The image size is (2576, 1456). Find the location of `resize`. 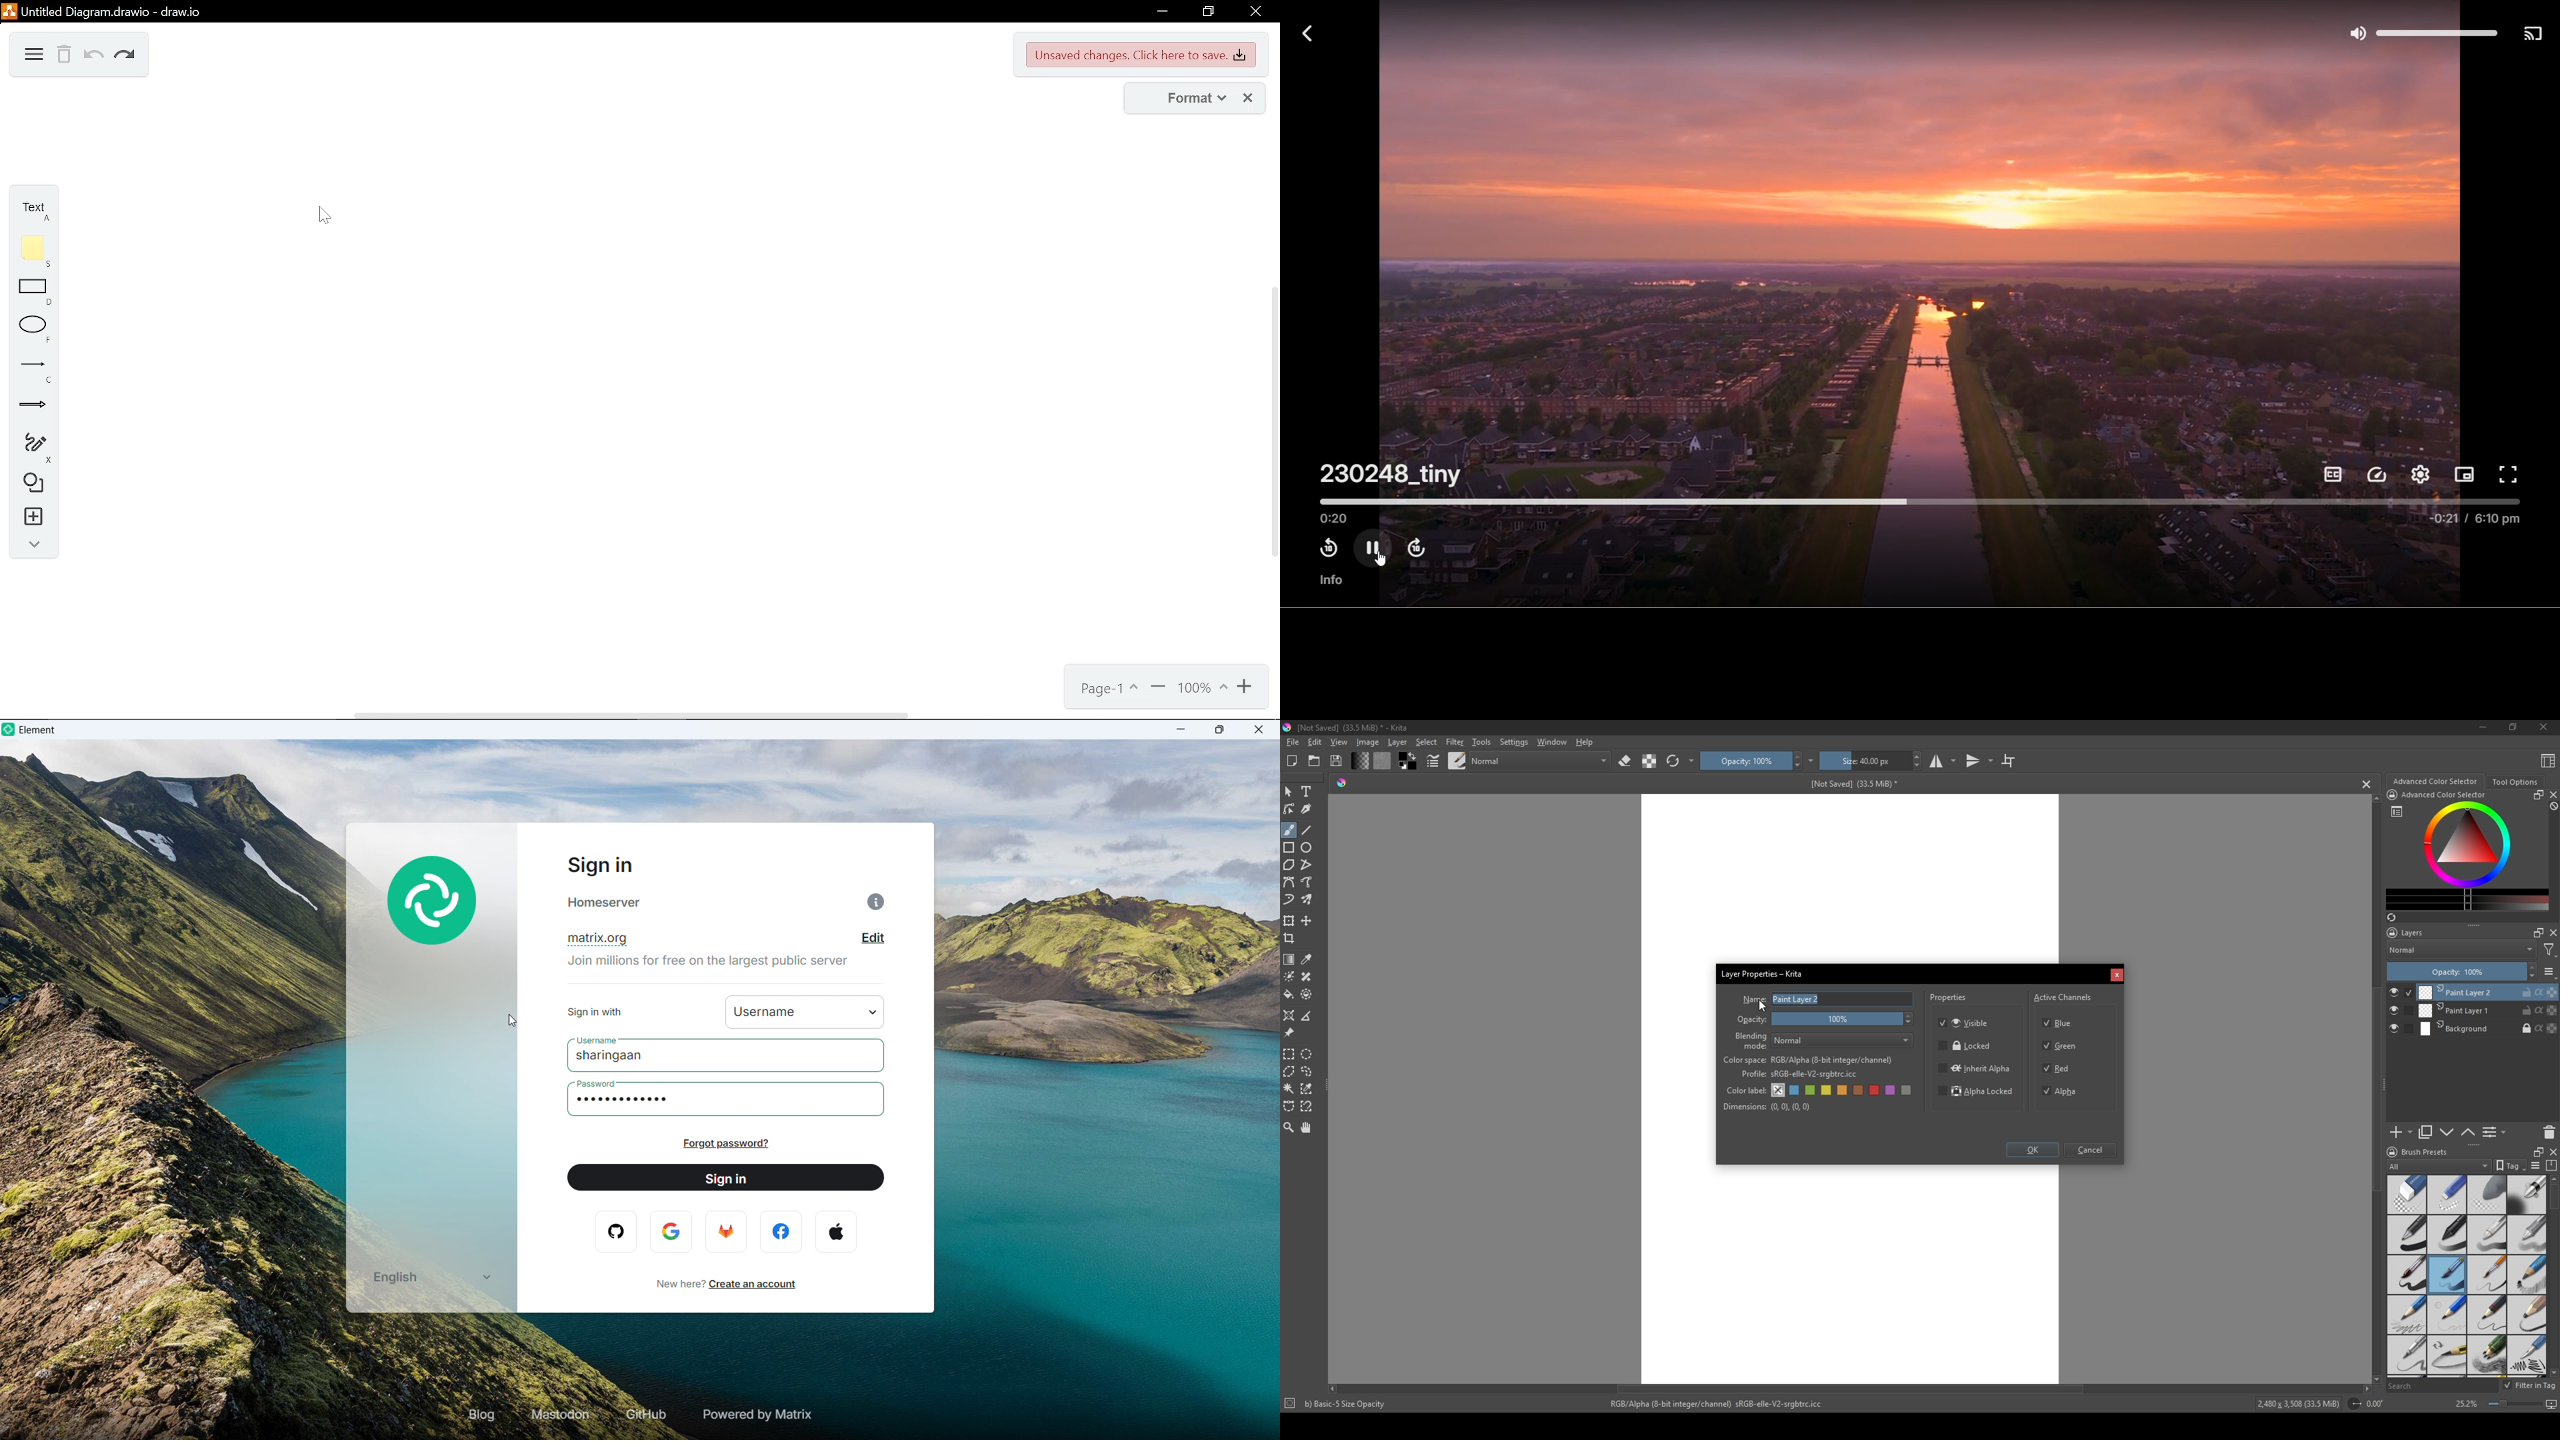

resize is located at coordinates (2511, 728).